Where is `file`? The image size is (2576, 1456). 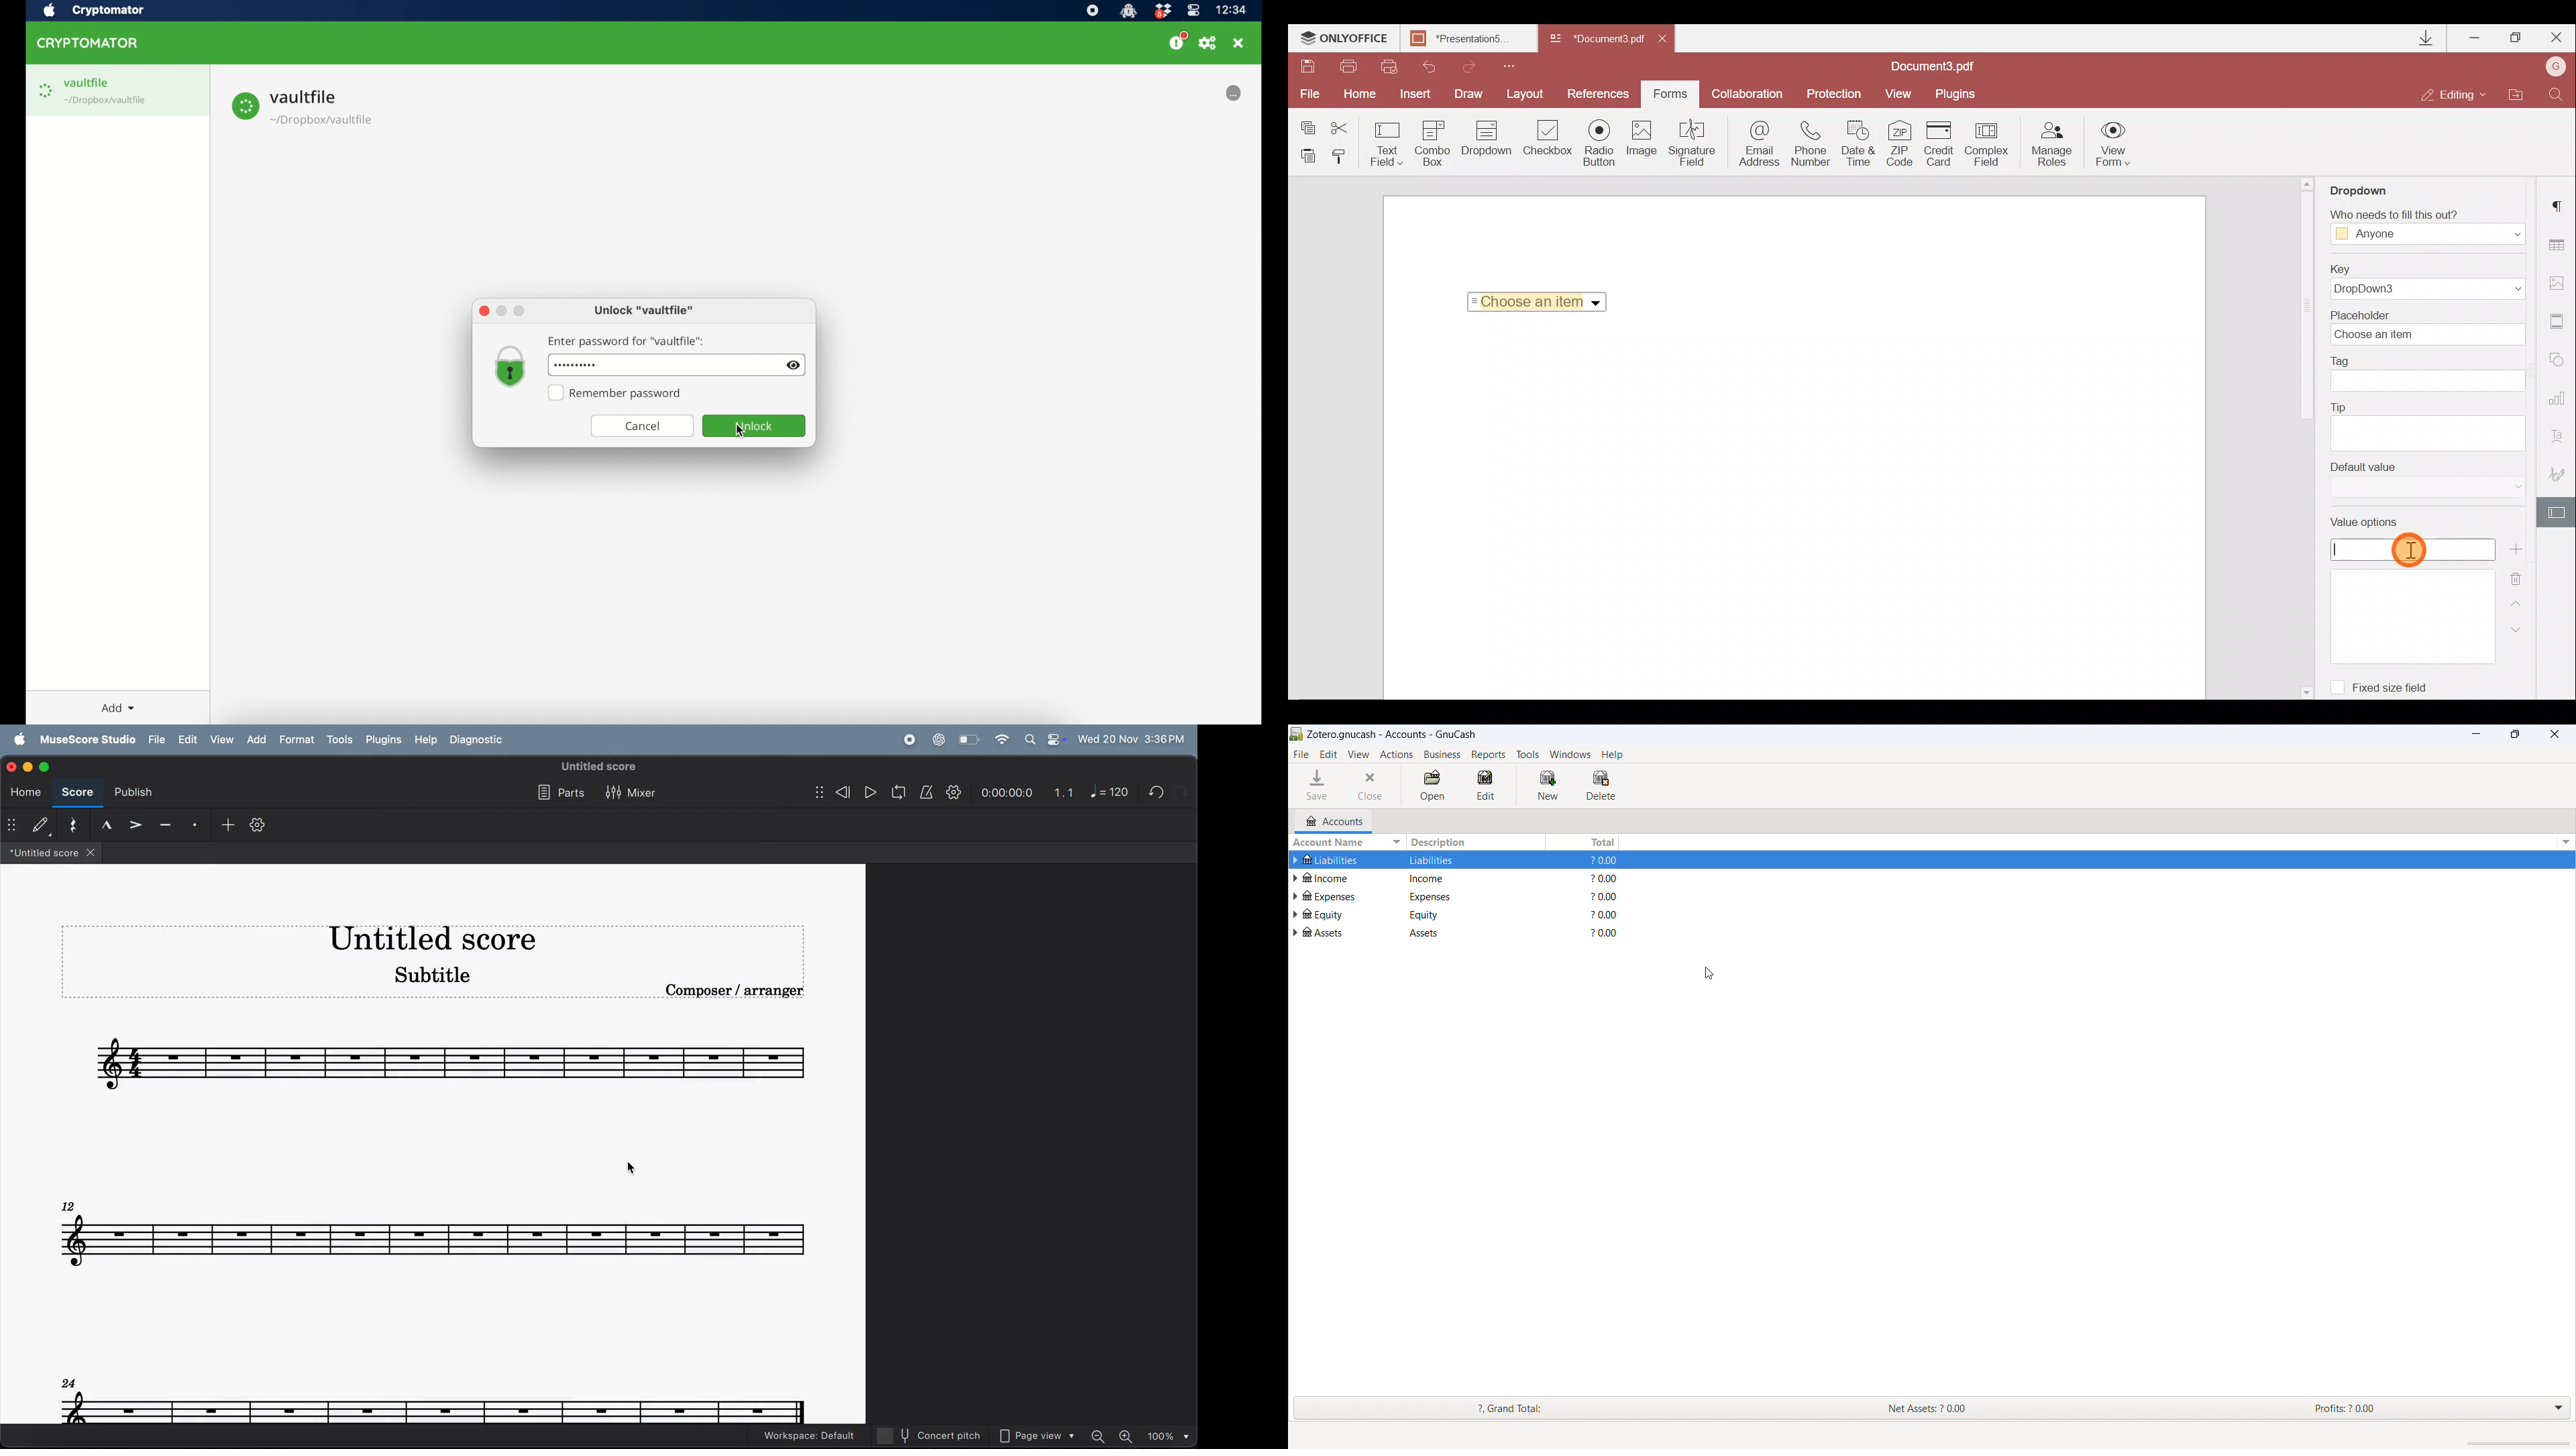
file is located at coordinates (154, 740).